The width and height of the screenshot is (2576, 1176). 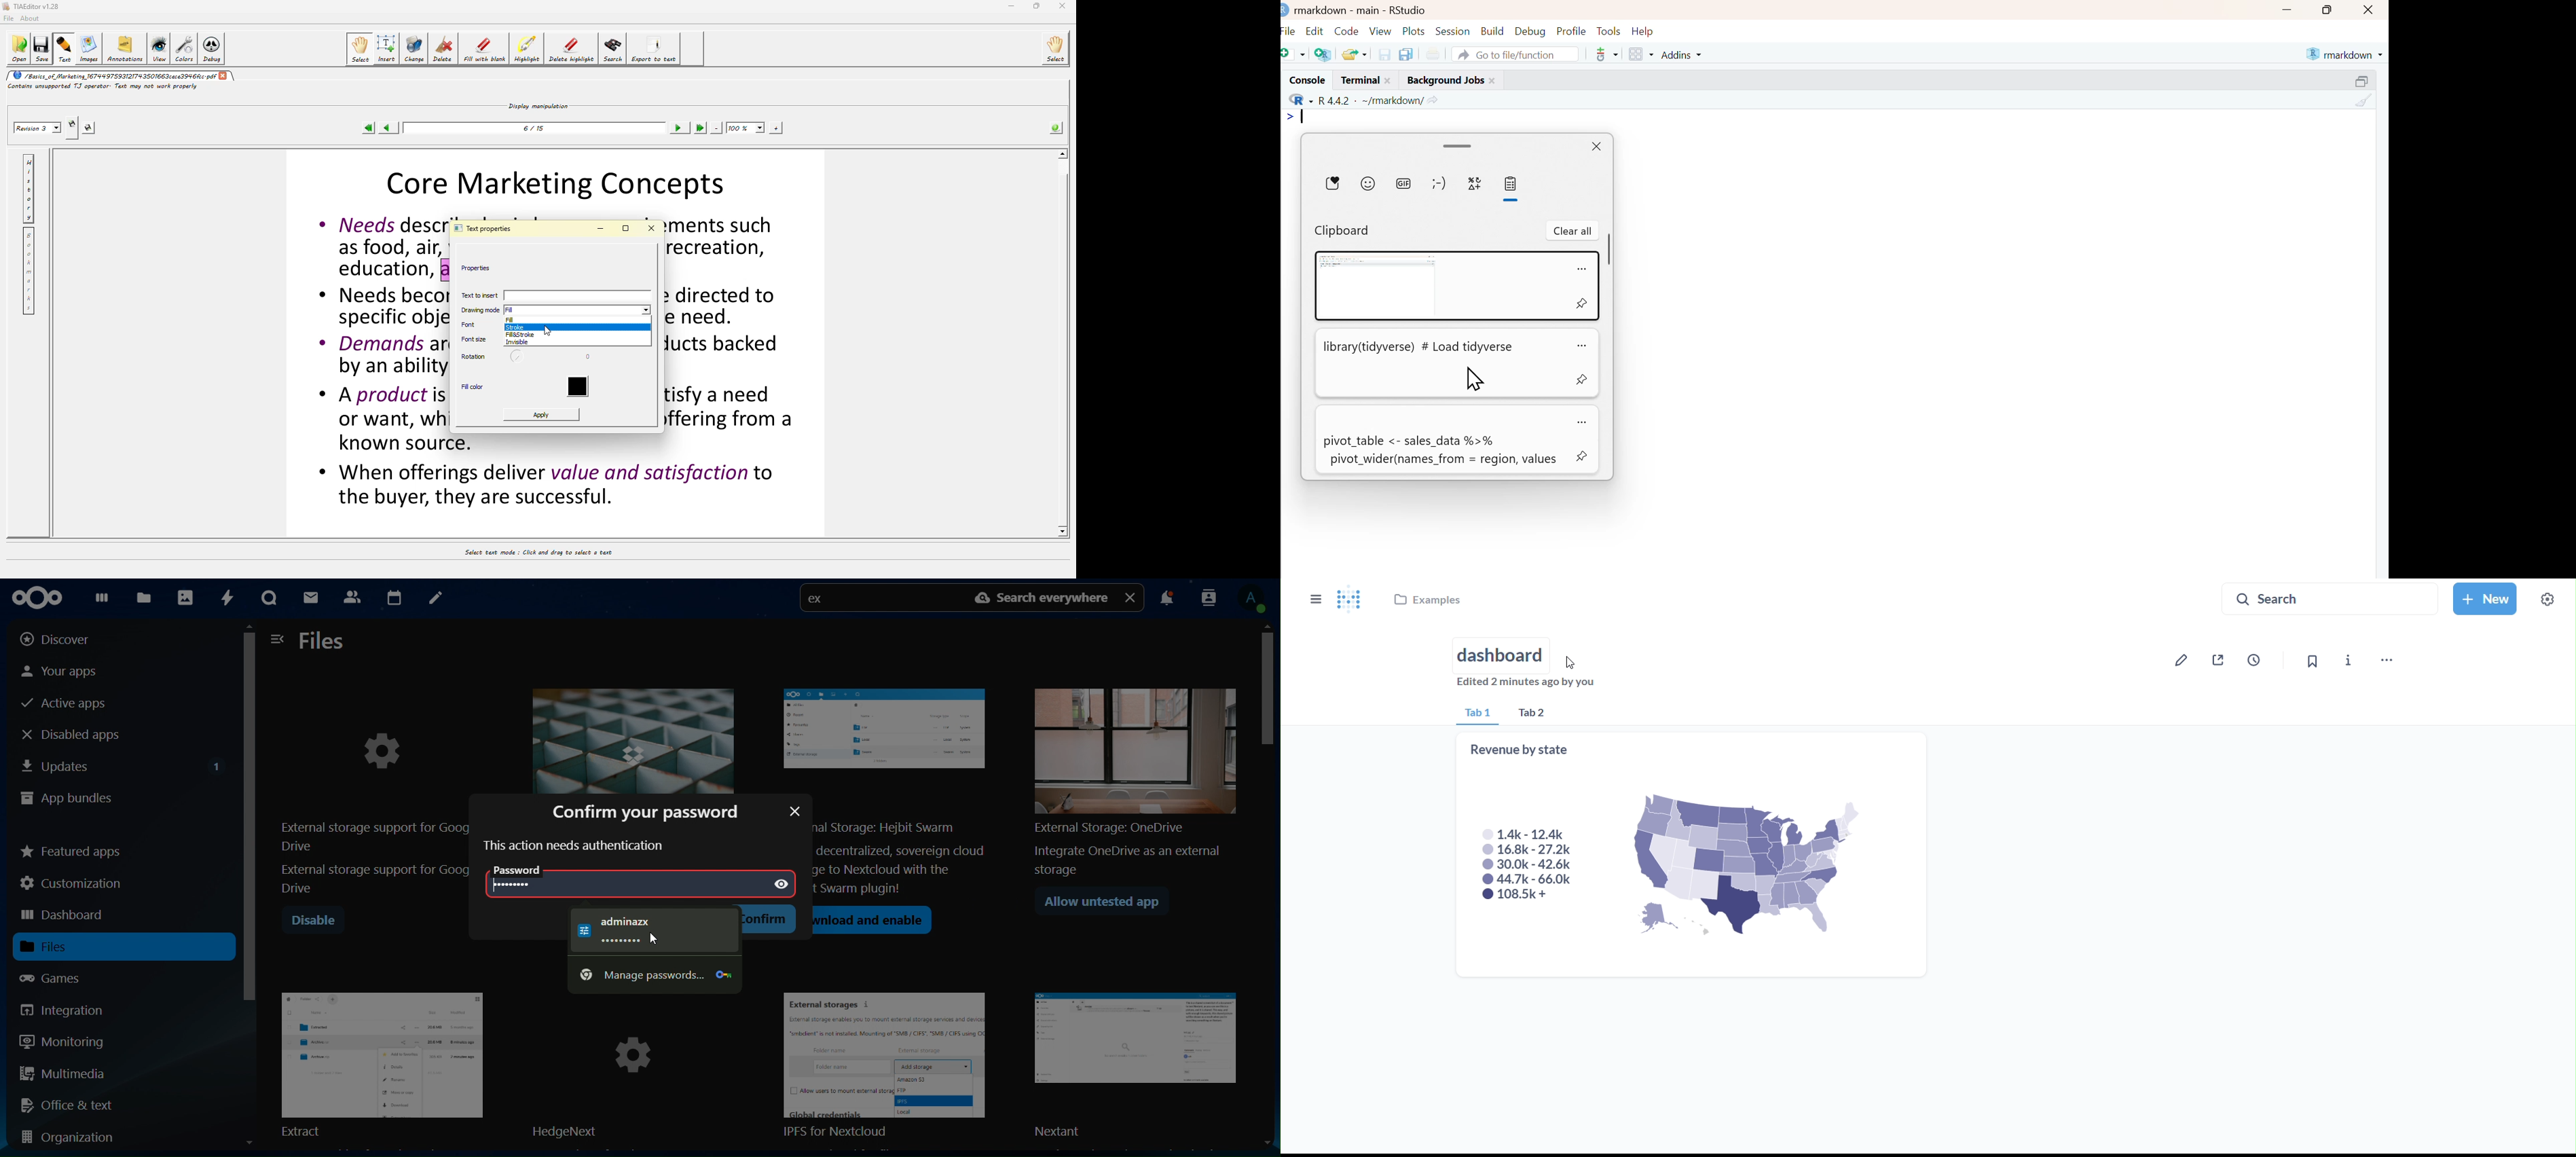 I want to click on Console, so click(x=1305, y=80).